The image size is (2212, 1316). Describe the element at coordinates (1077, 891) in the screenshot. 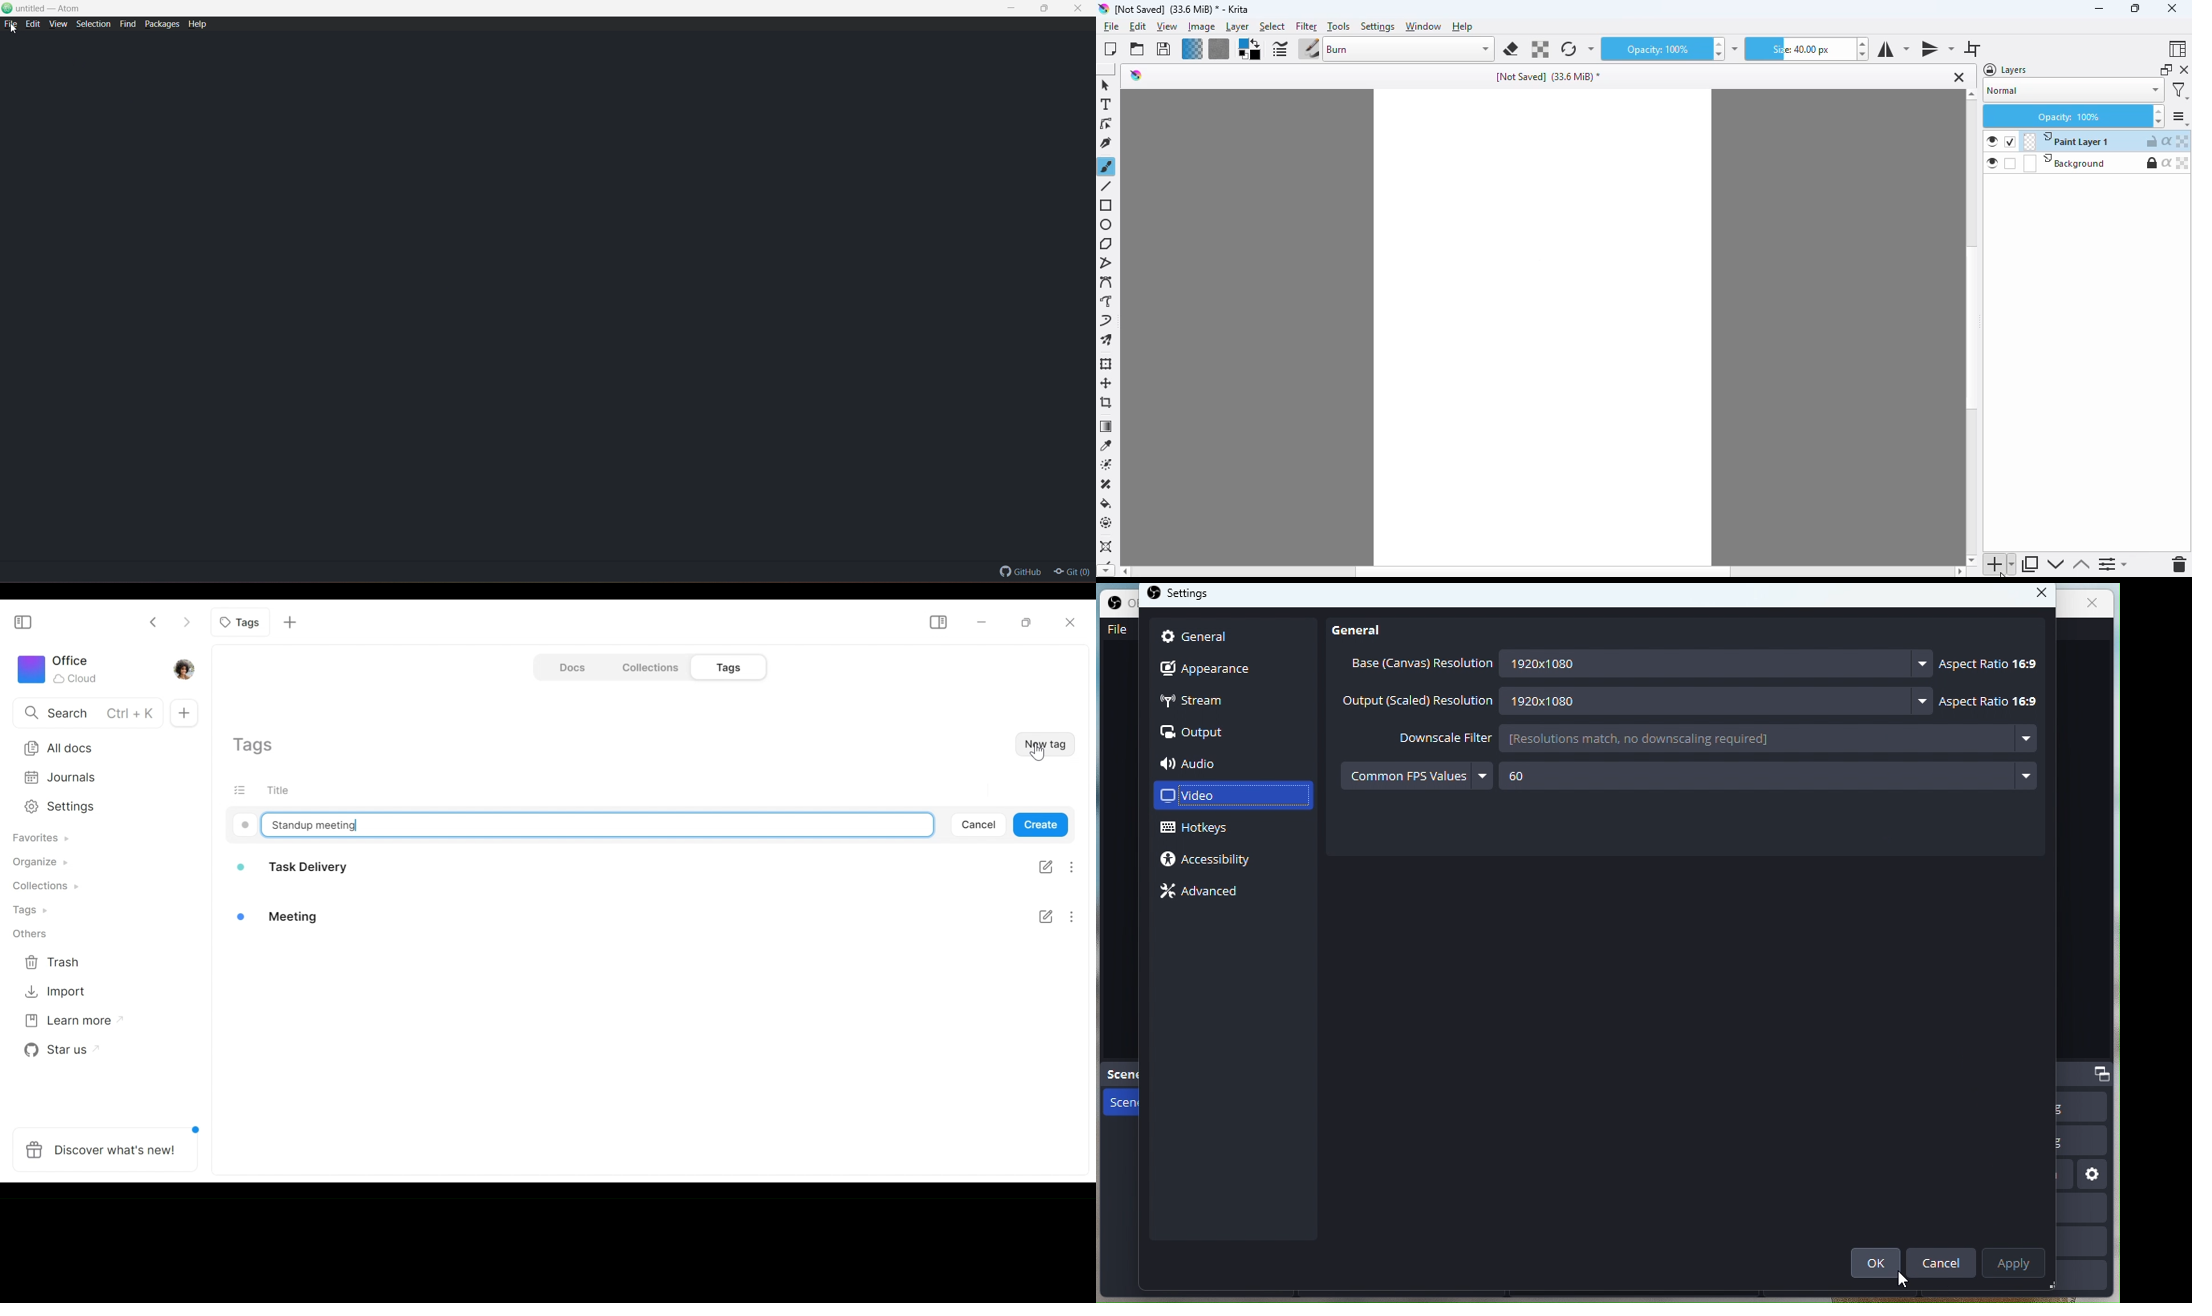

I see `More options` at that location.